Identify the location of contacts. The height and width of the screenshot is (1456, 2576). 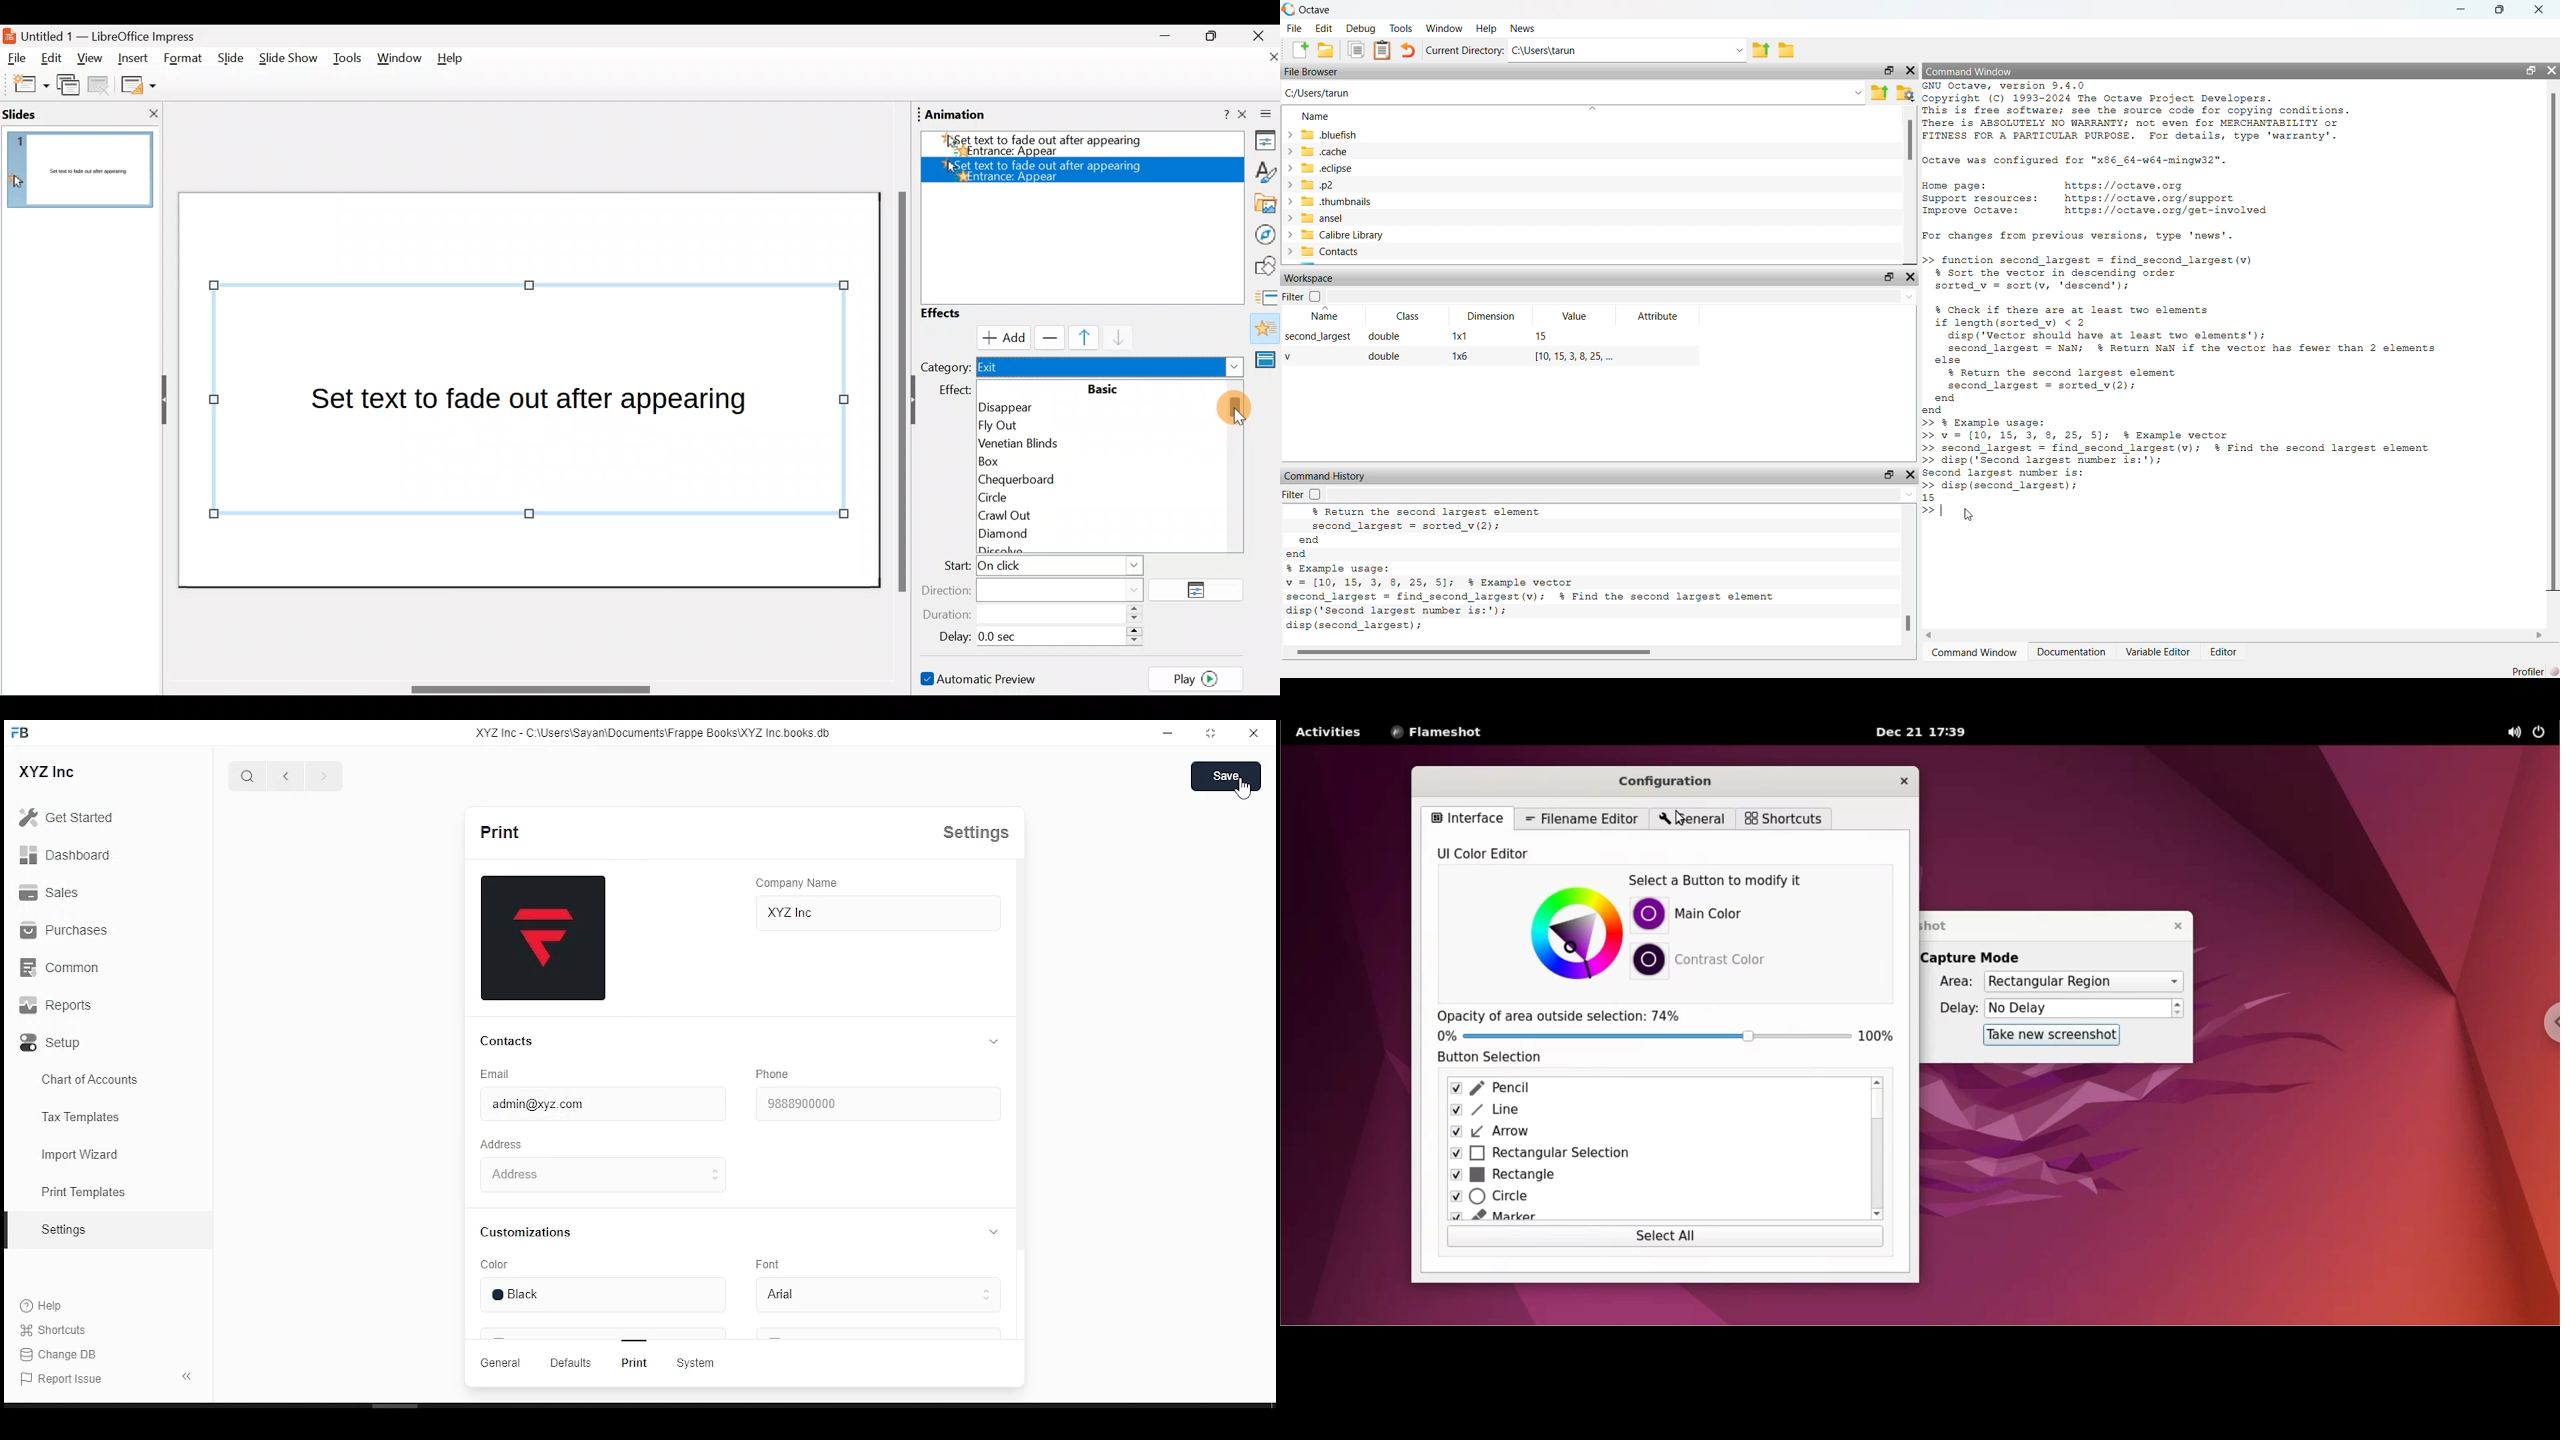
(1343, 254).